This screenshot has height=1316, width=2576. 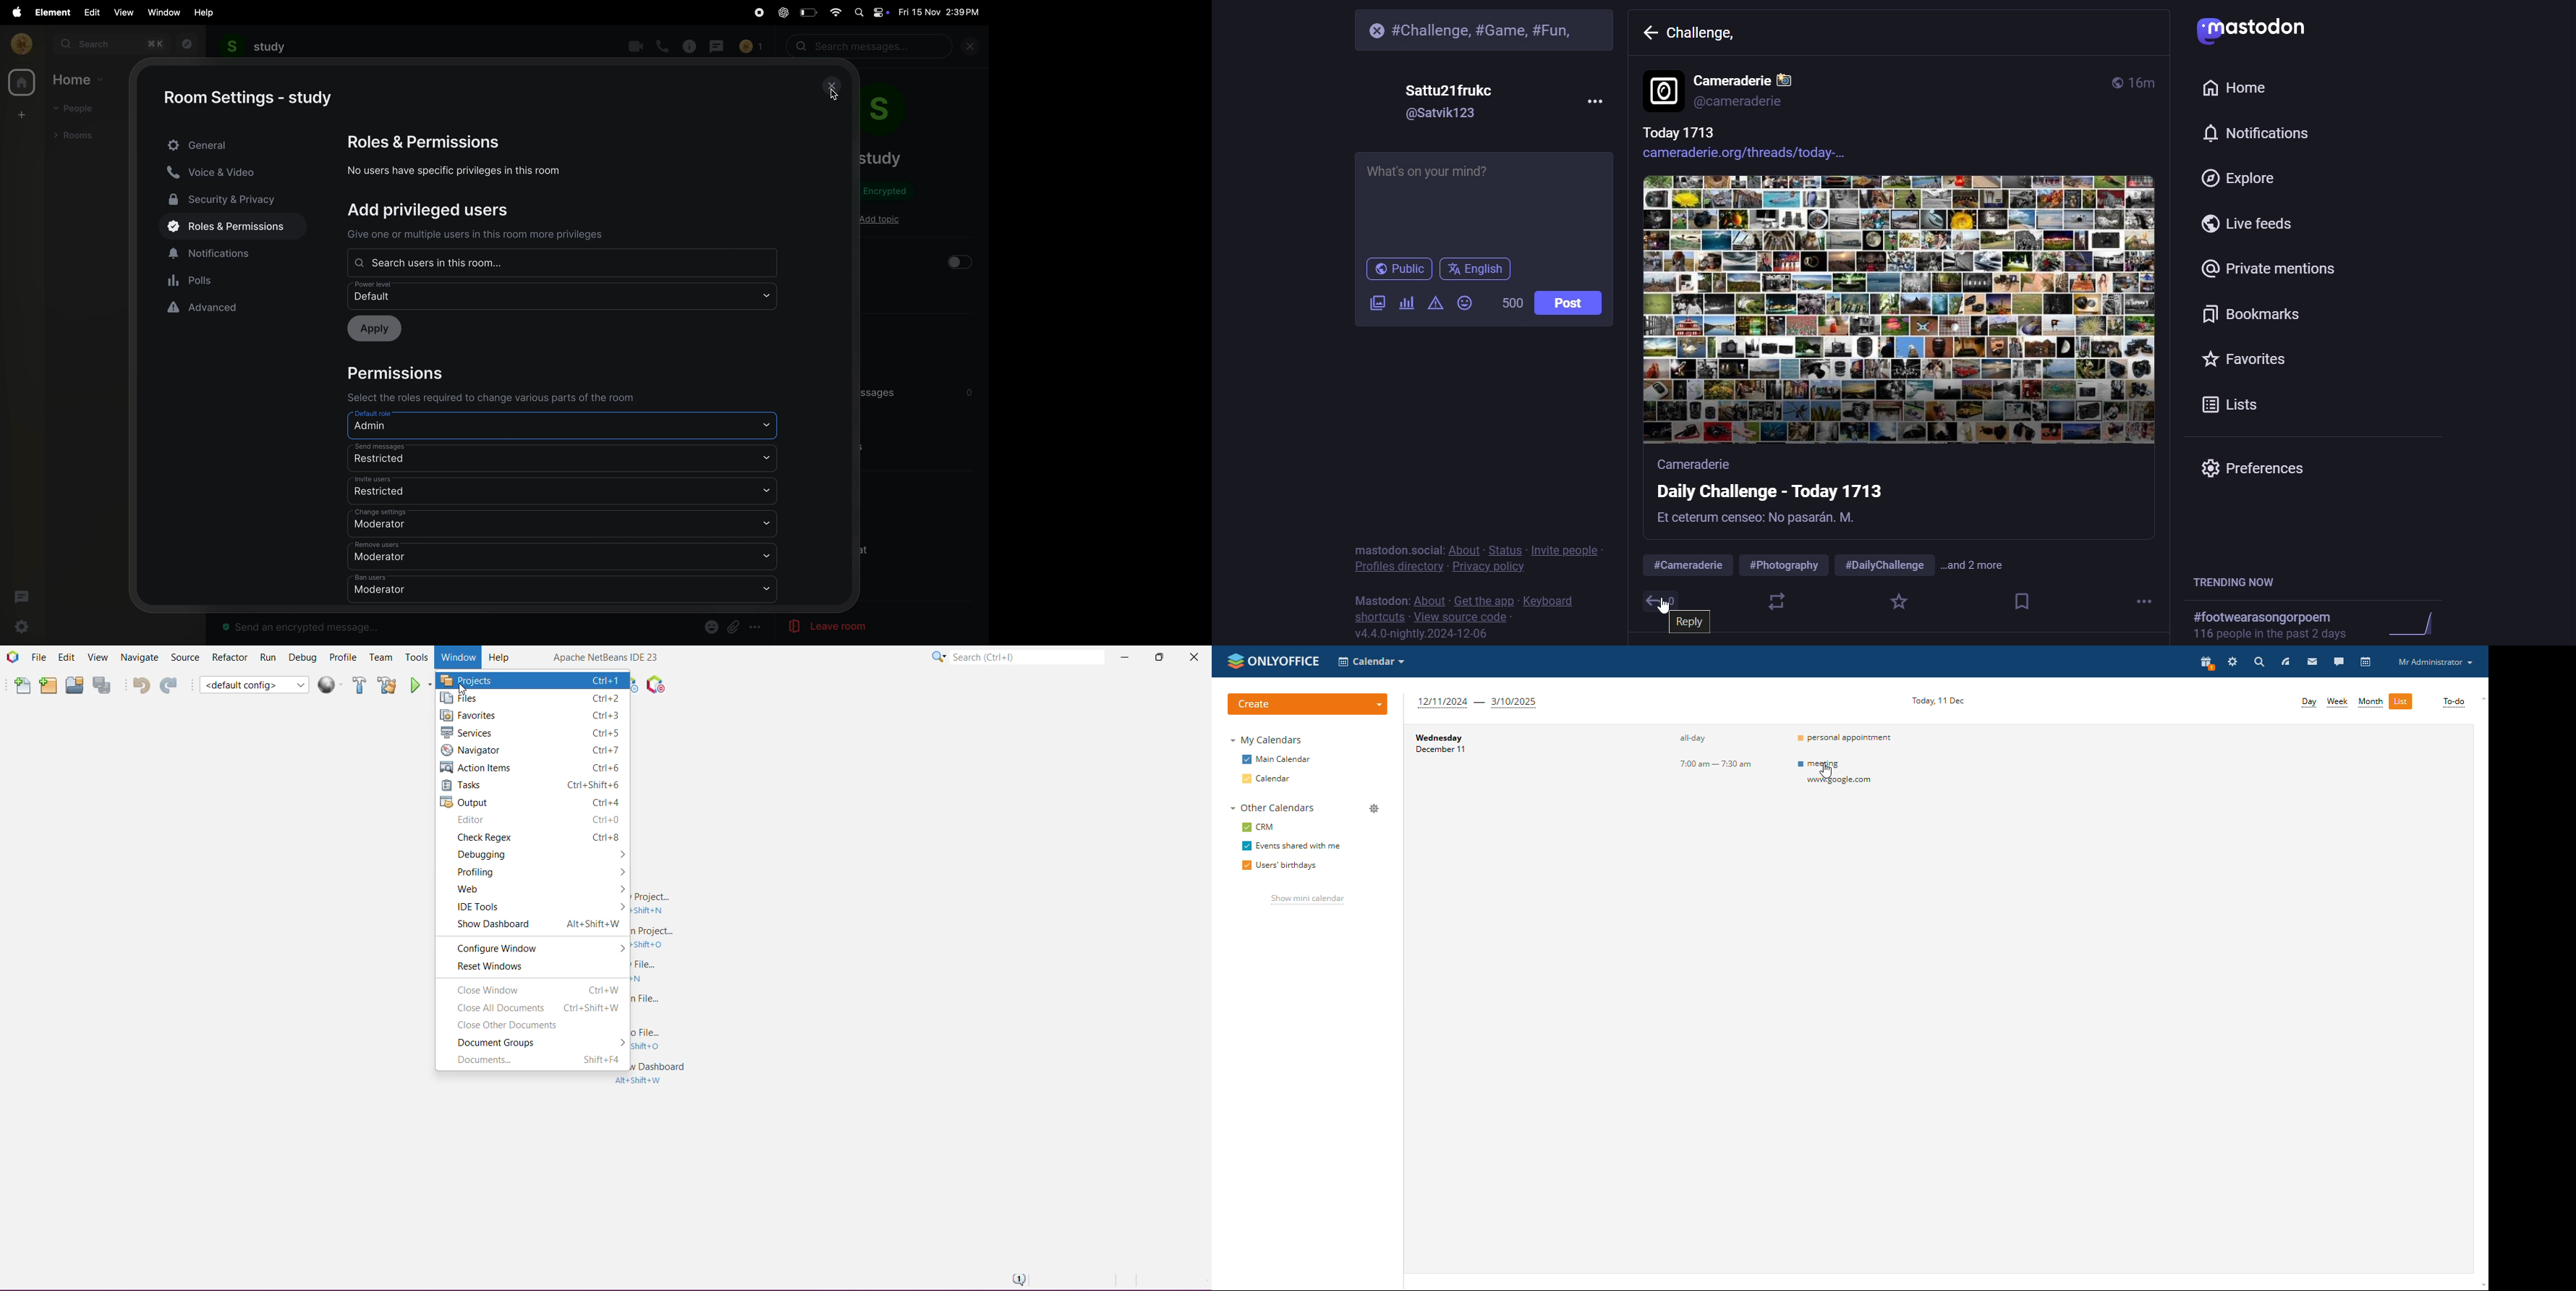 What do you see at coordinates (254, 47) in the screenshot?
I see `study` at bounding box center [254, 47].